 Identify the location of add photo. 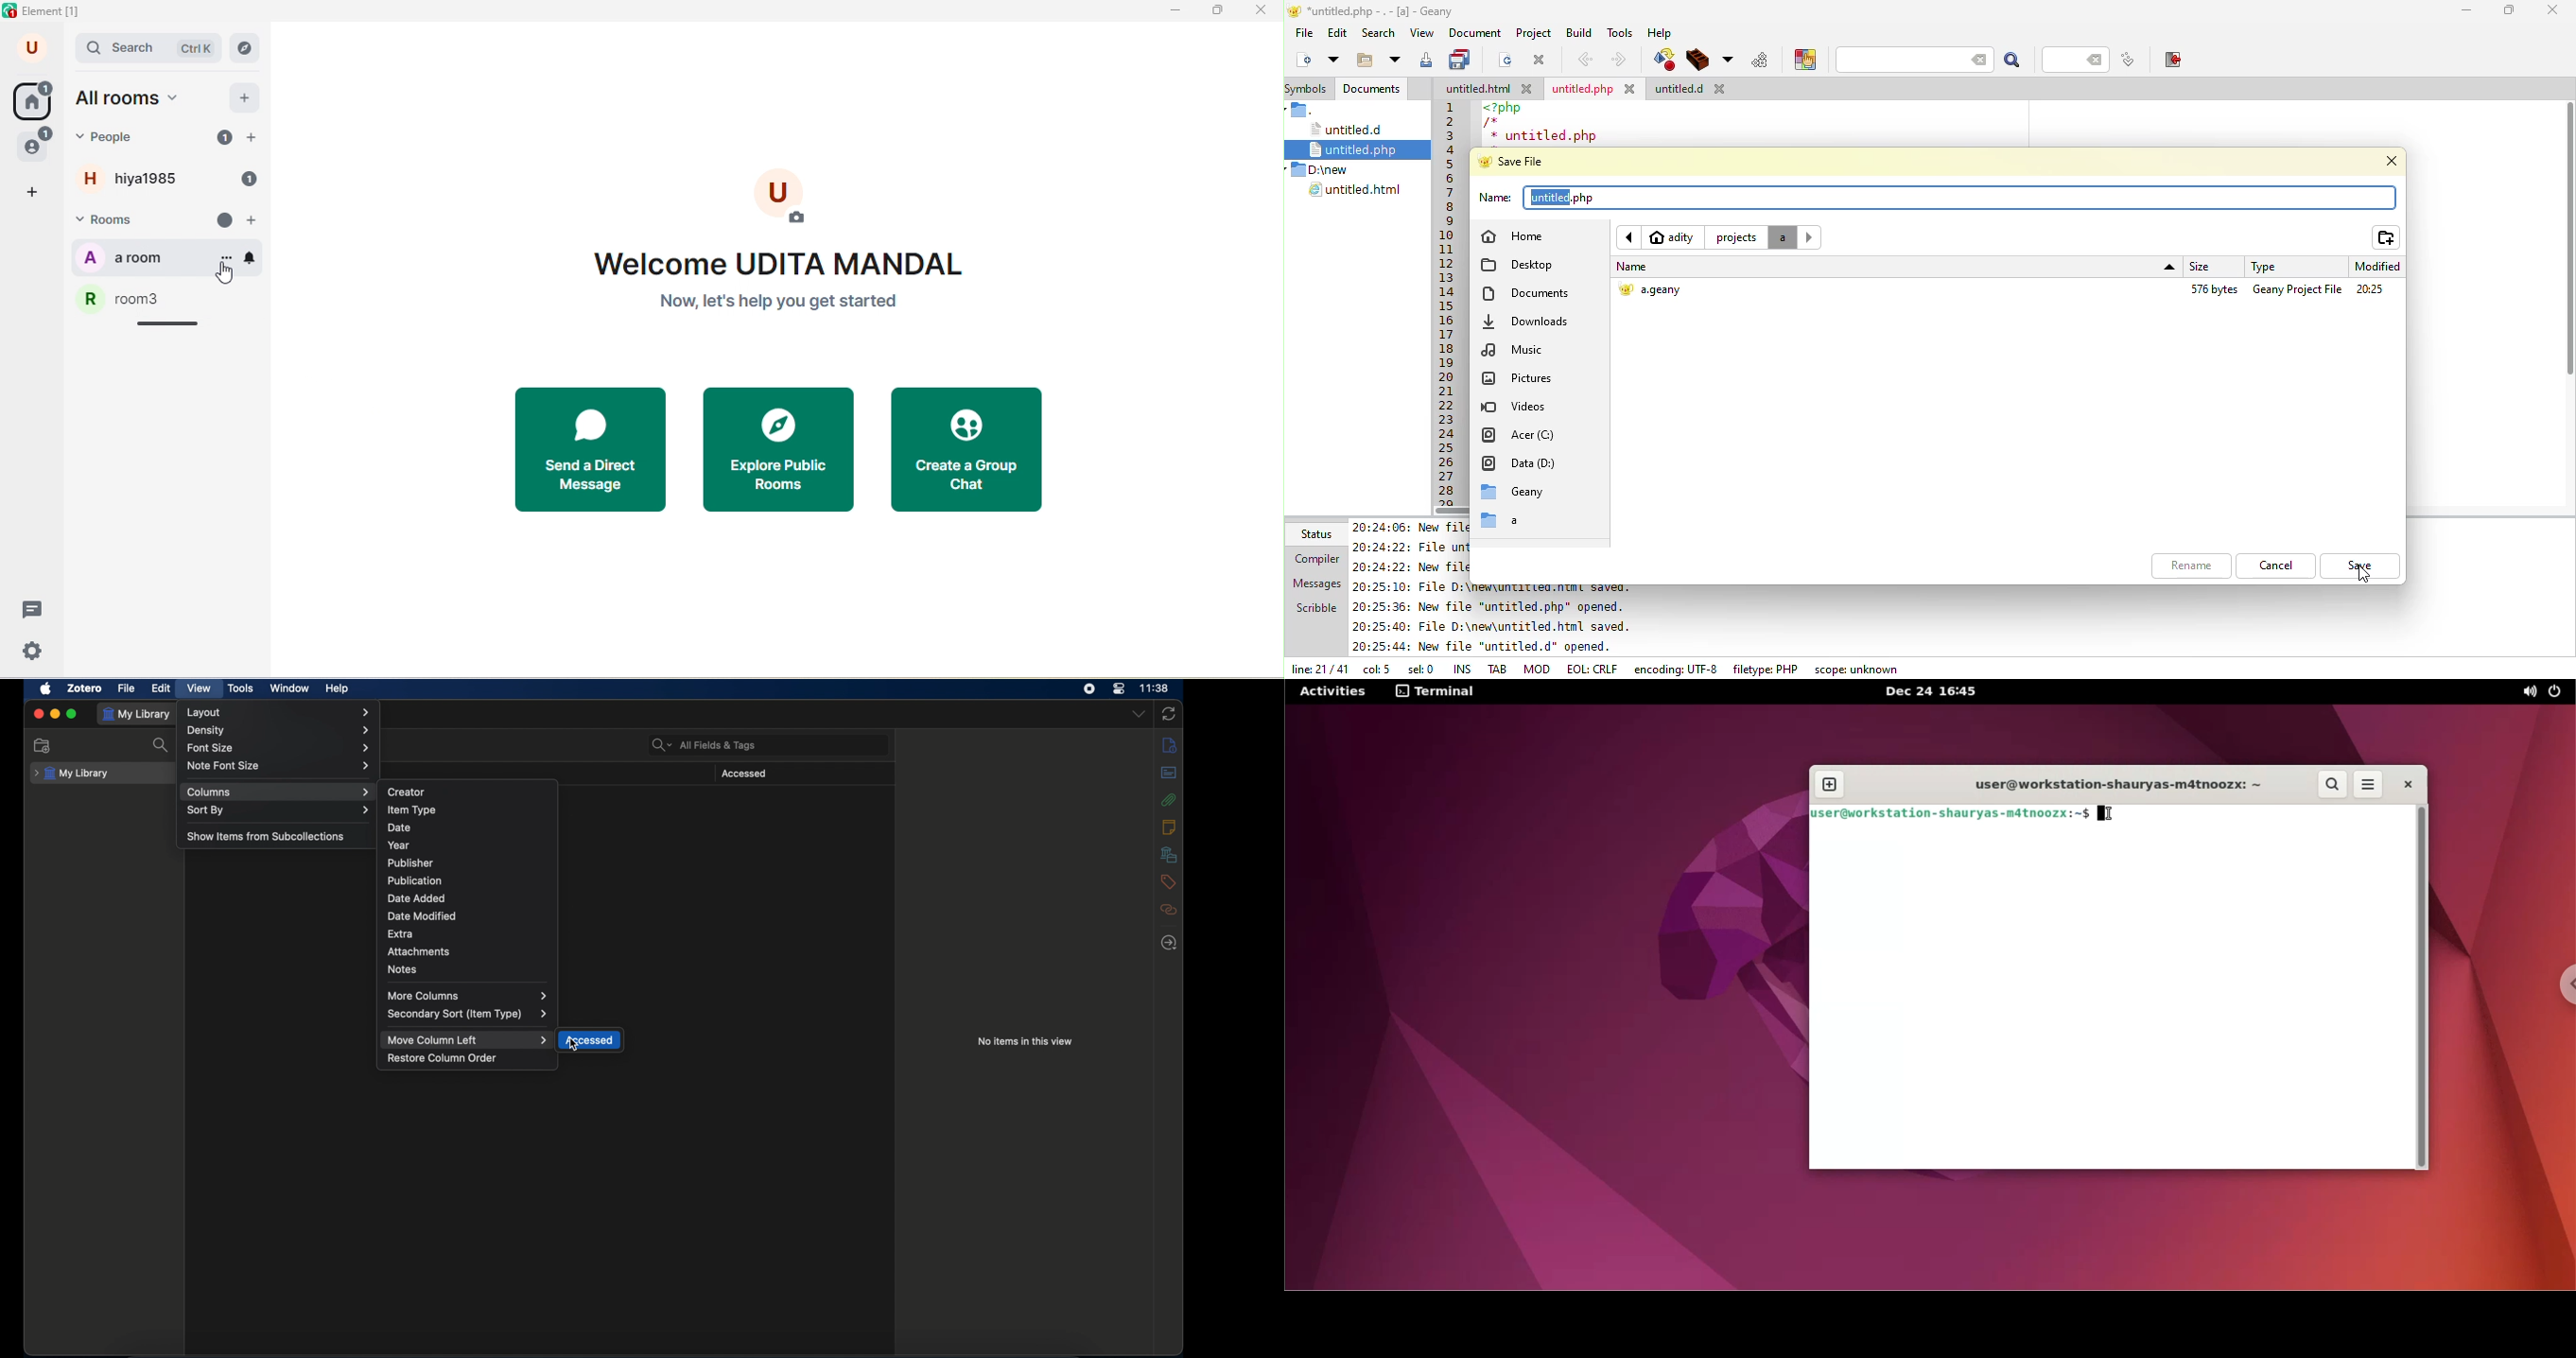
(782, 197).